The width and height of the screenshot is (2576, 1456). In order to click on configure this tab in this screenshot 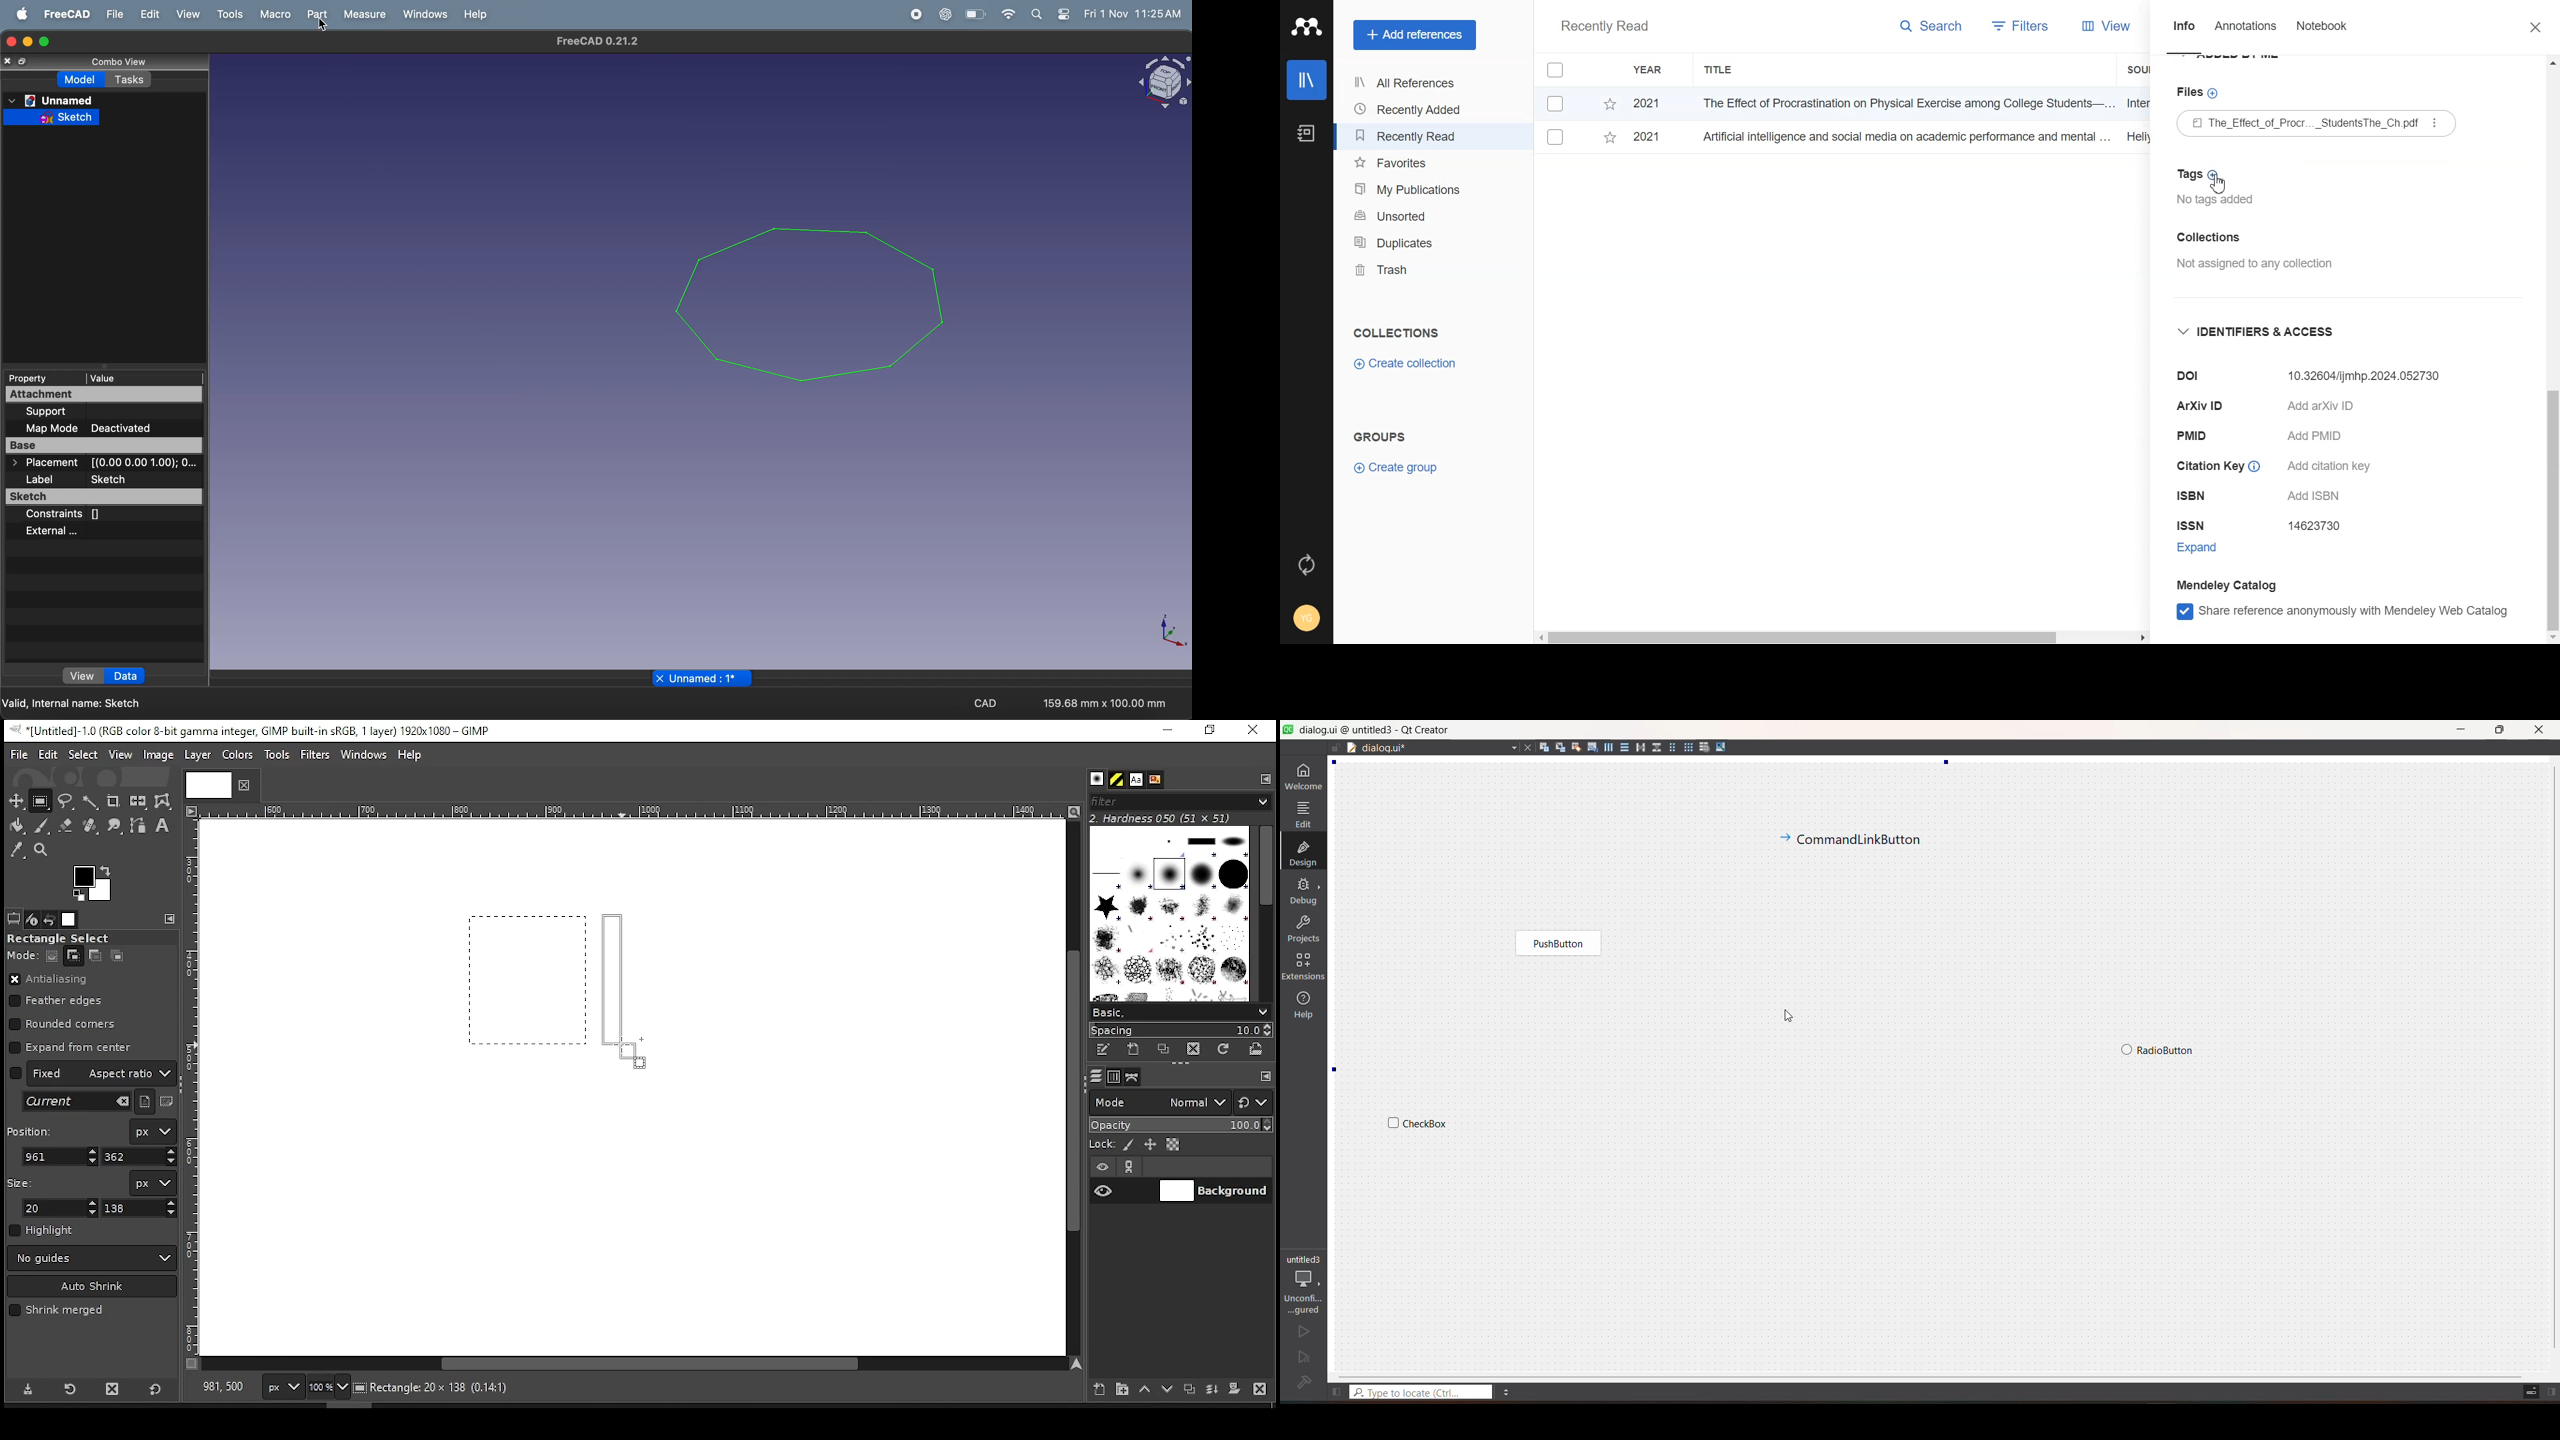, I will do `click(1266, 1078)`.